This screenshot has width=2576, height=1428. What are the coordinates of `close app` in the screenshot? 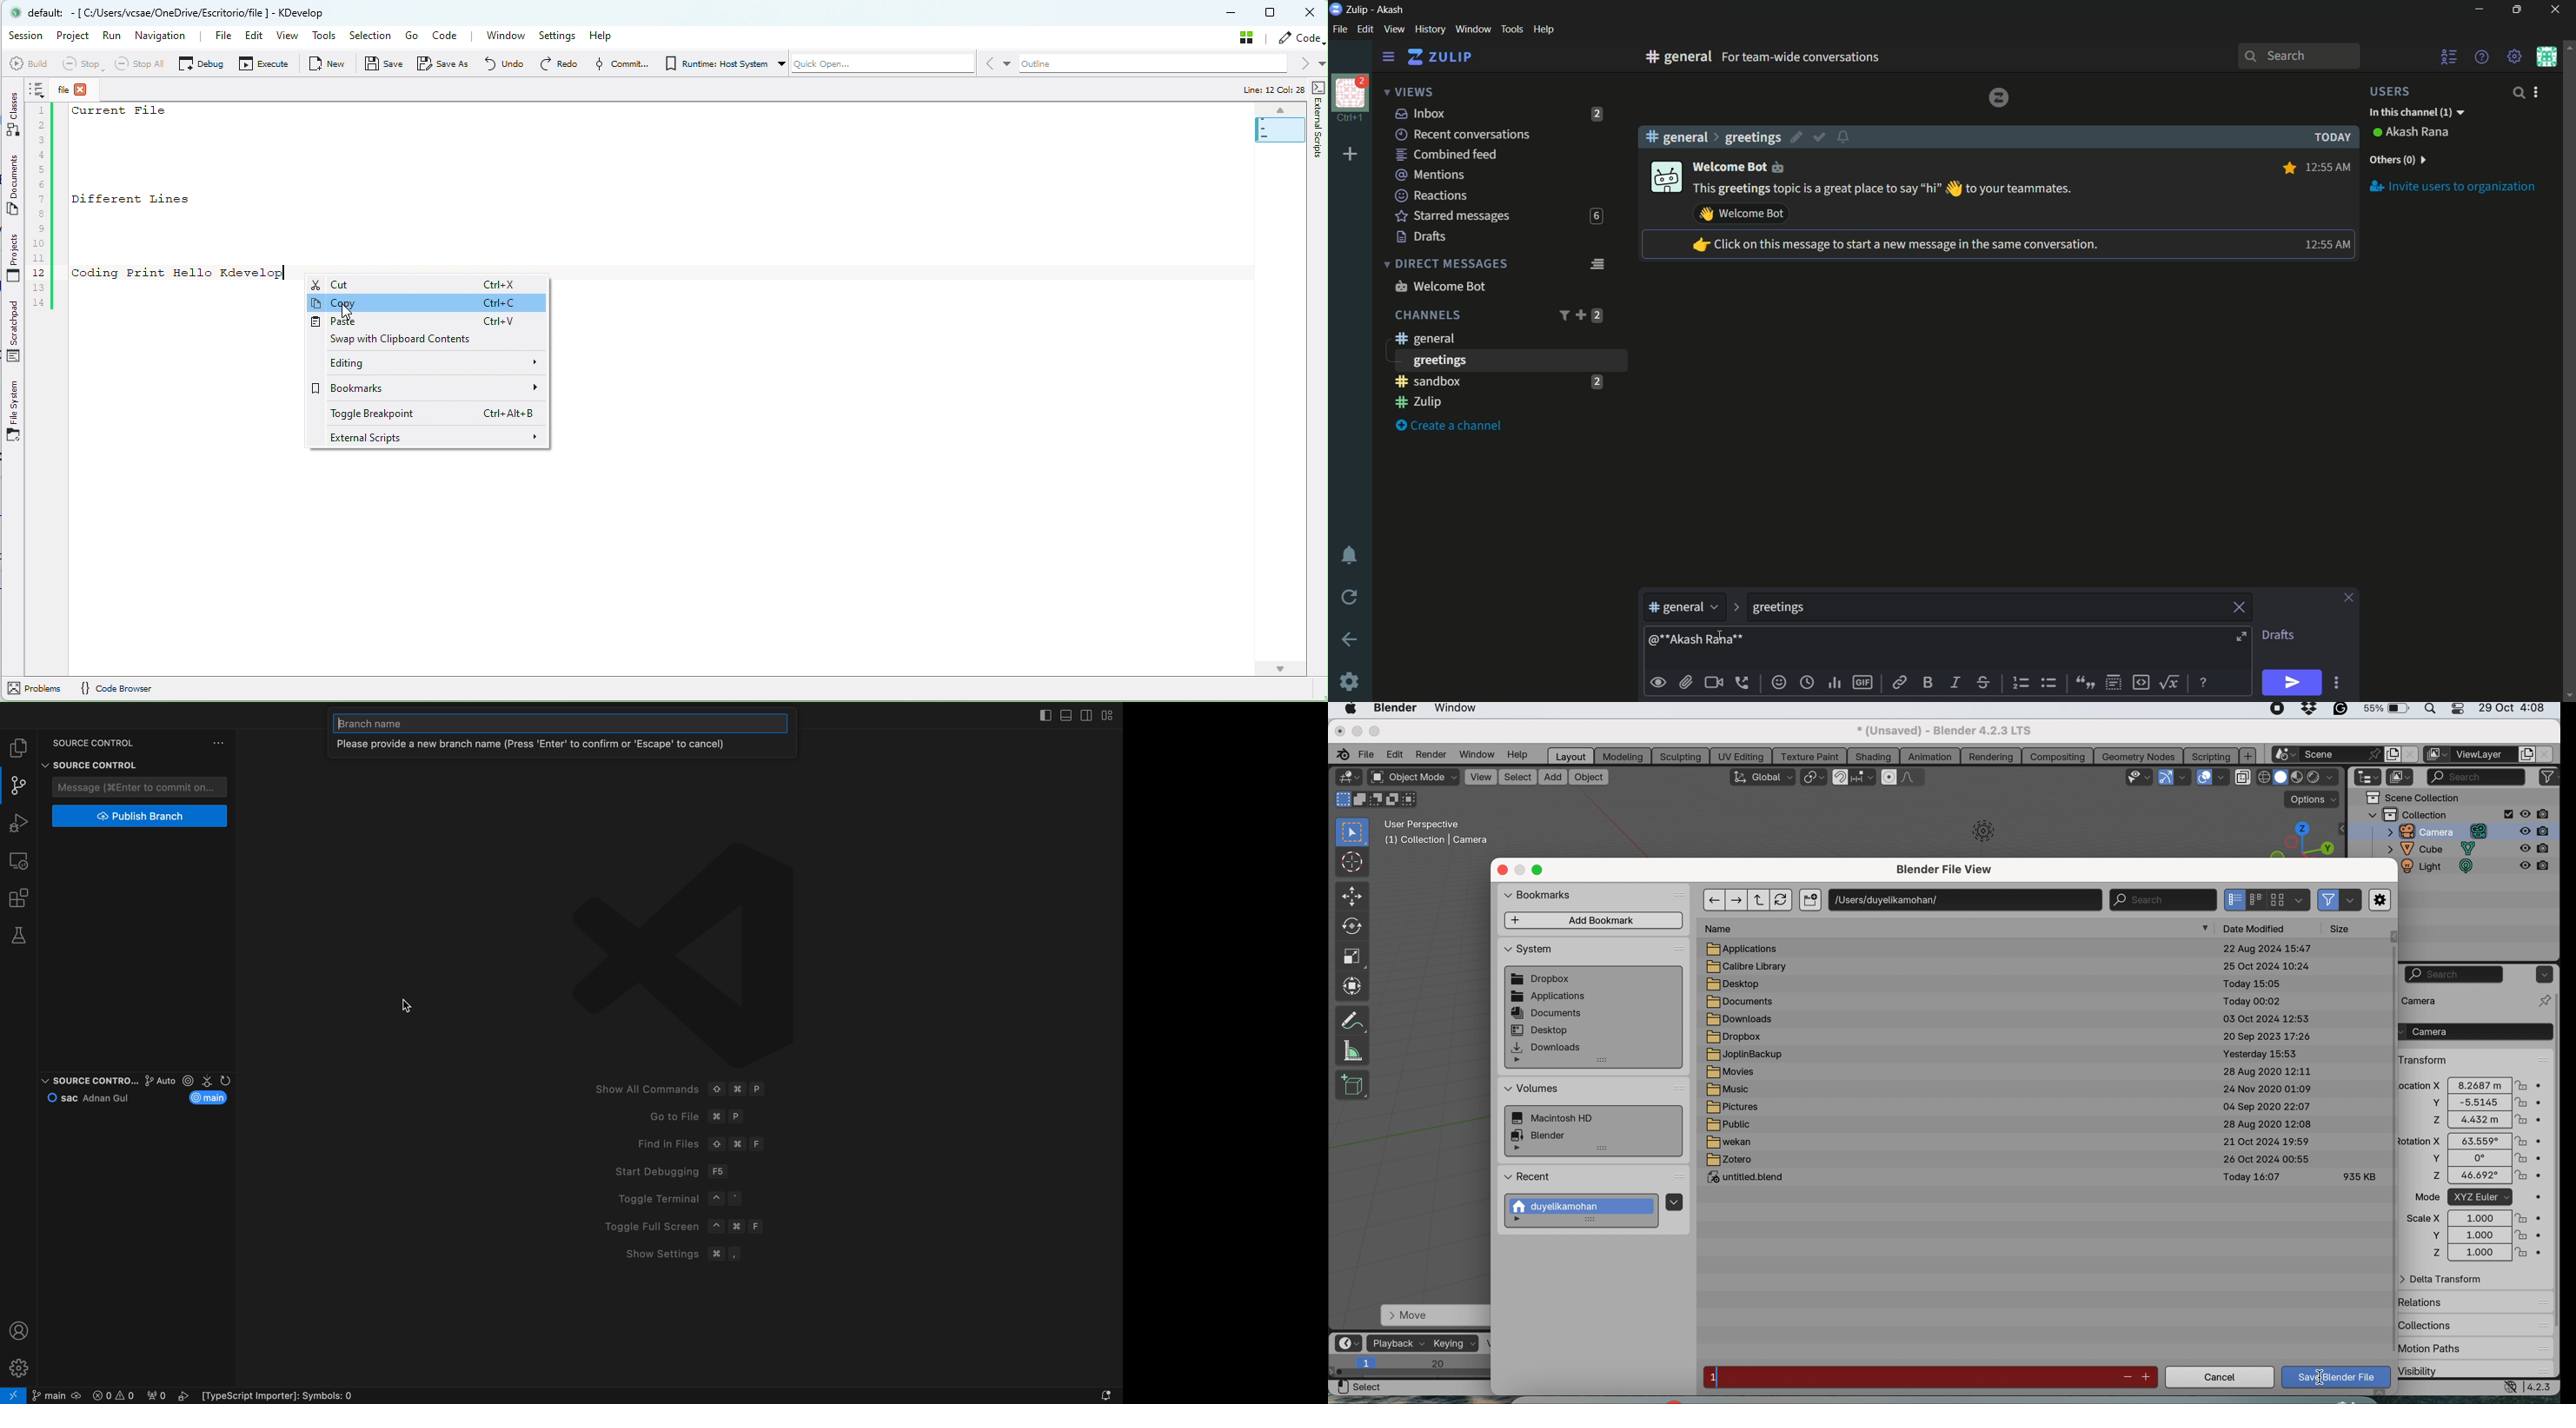 It's located at (2554, 10).